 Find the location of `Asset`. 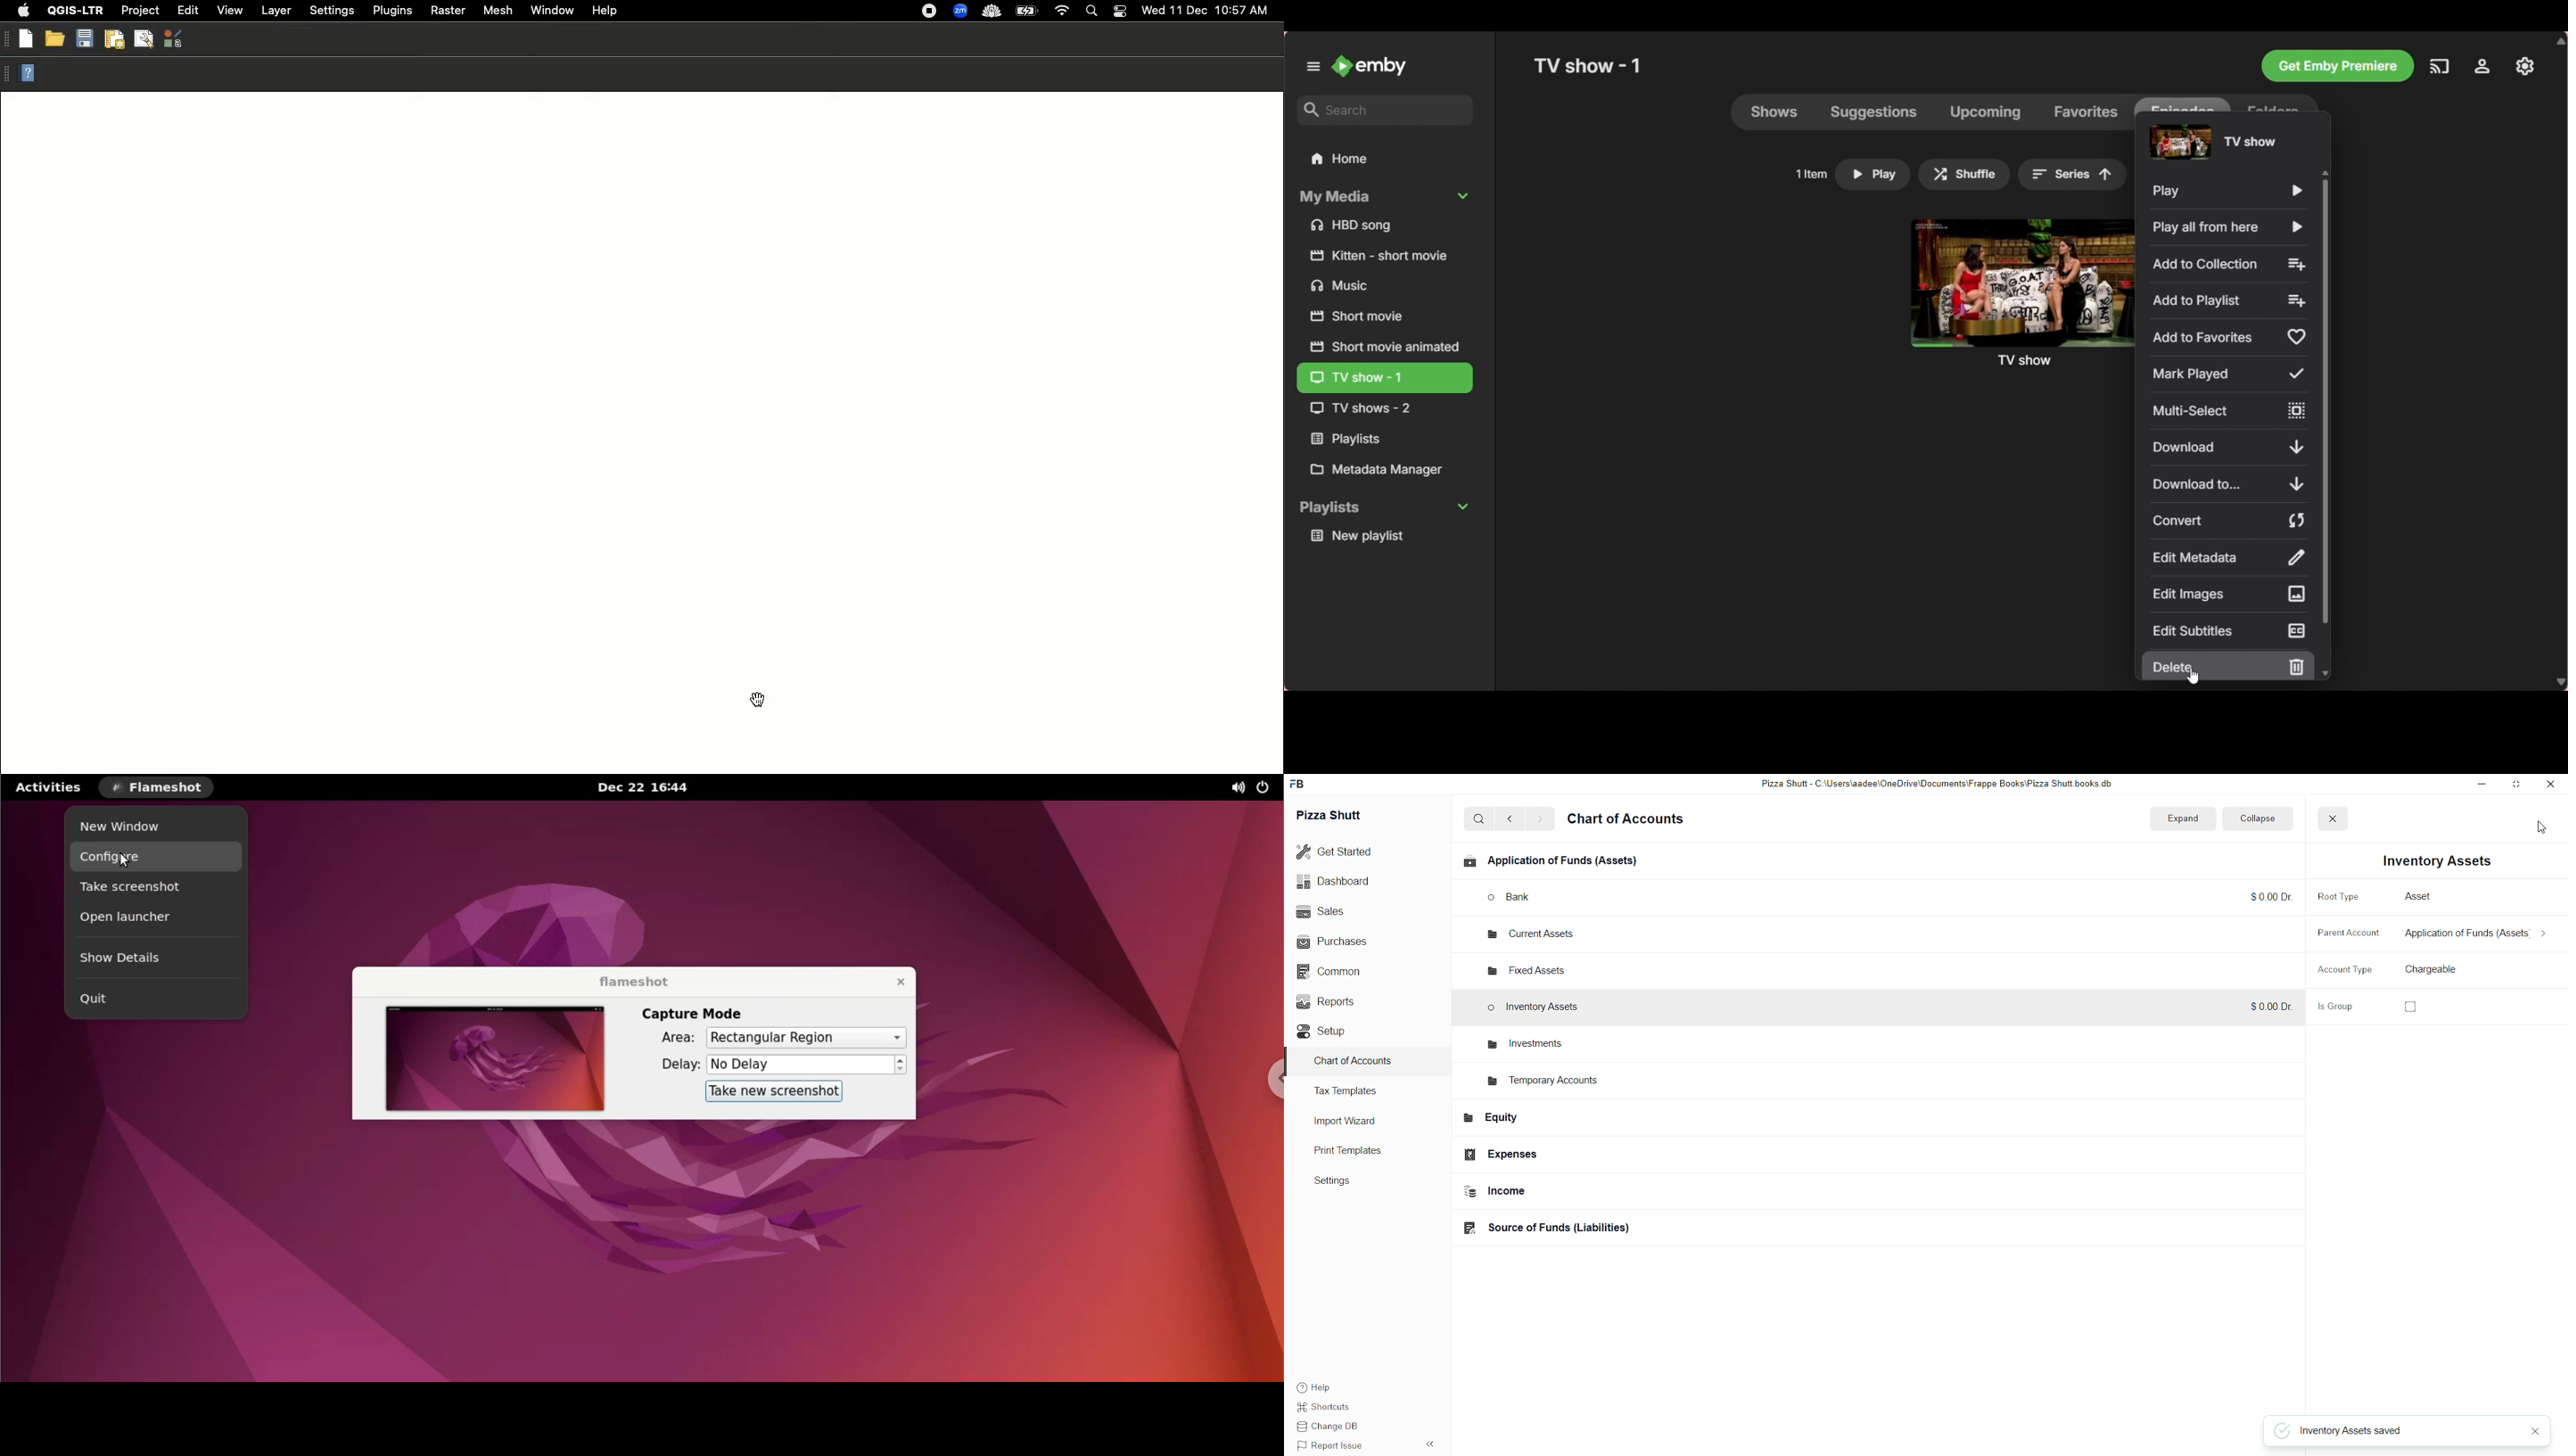

Asset is located at coordinates (2413, 895).